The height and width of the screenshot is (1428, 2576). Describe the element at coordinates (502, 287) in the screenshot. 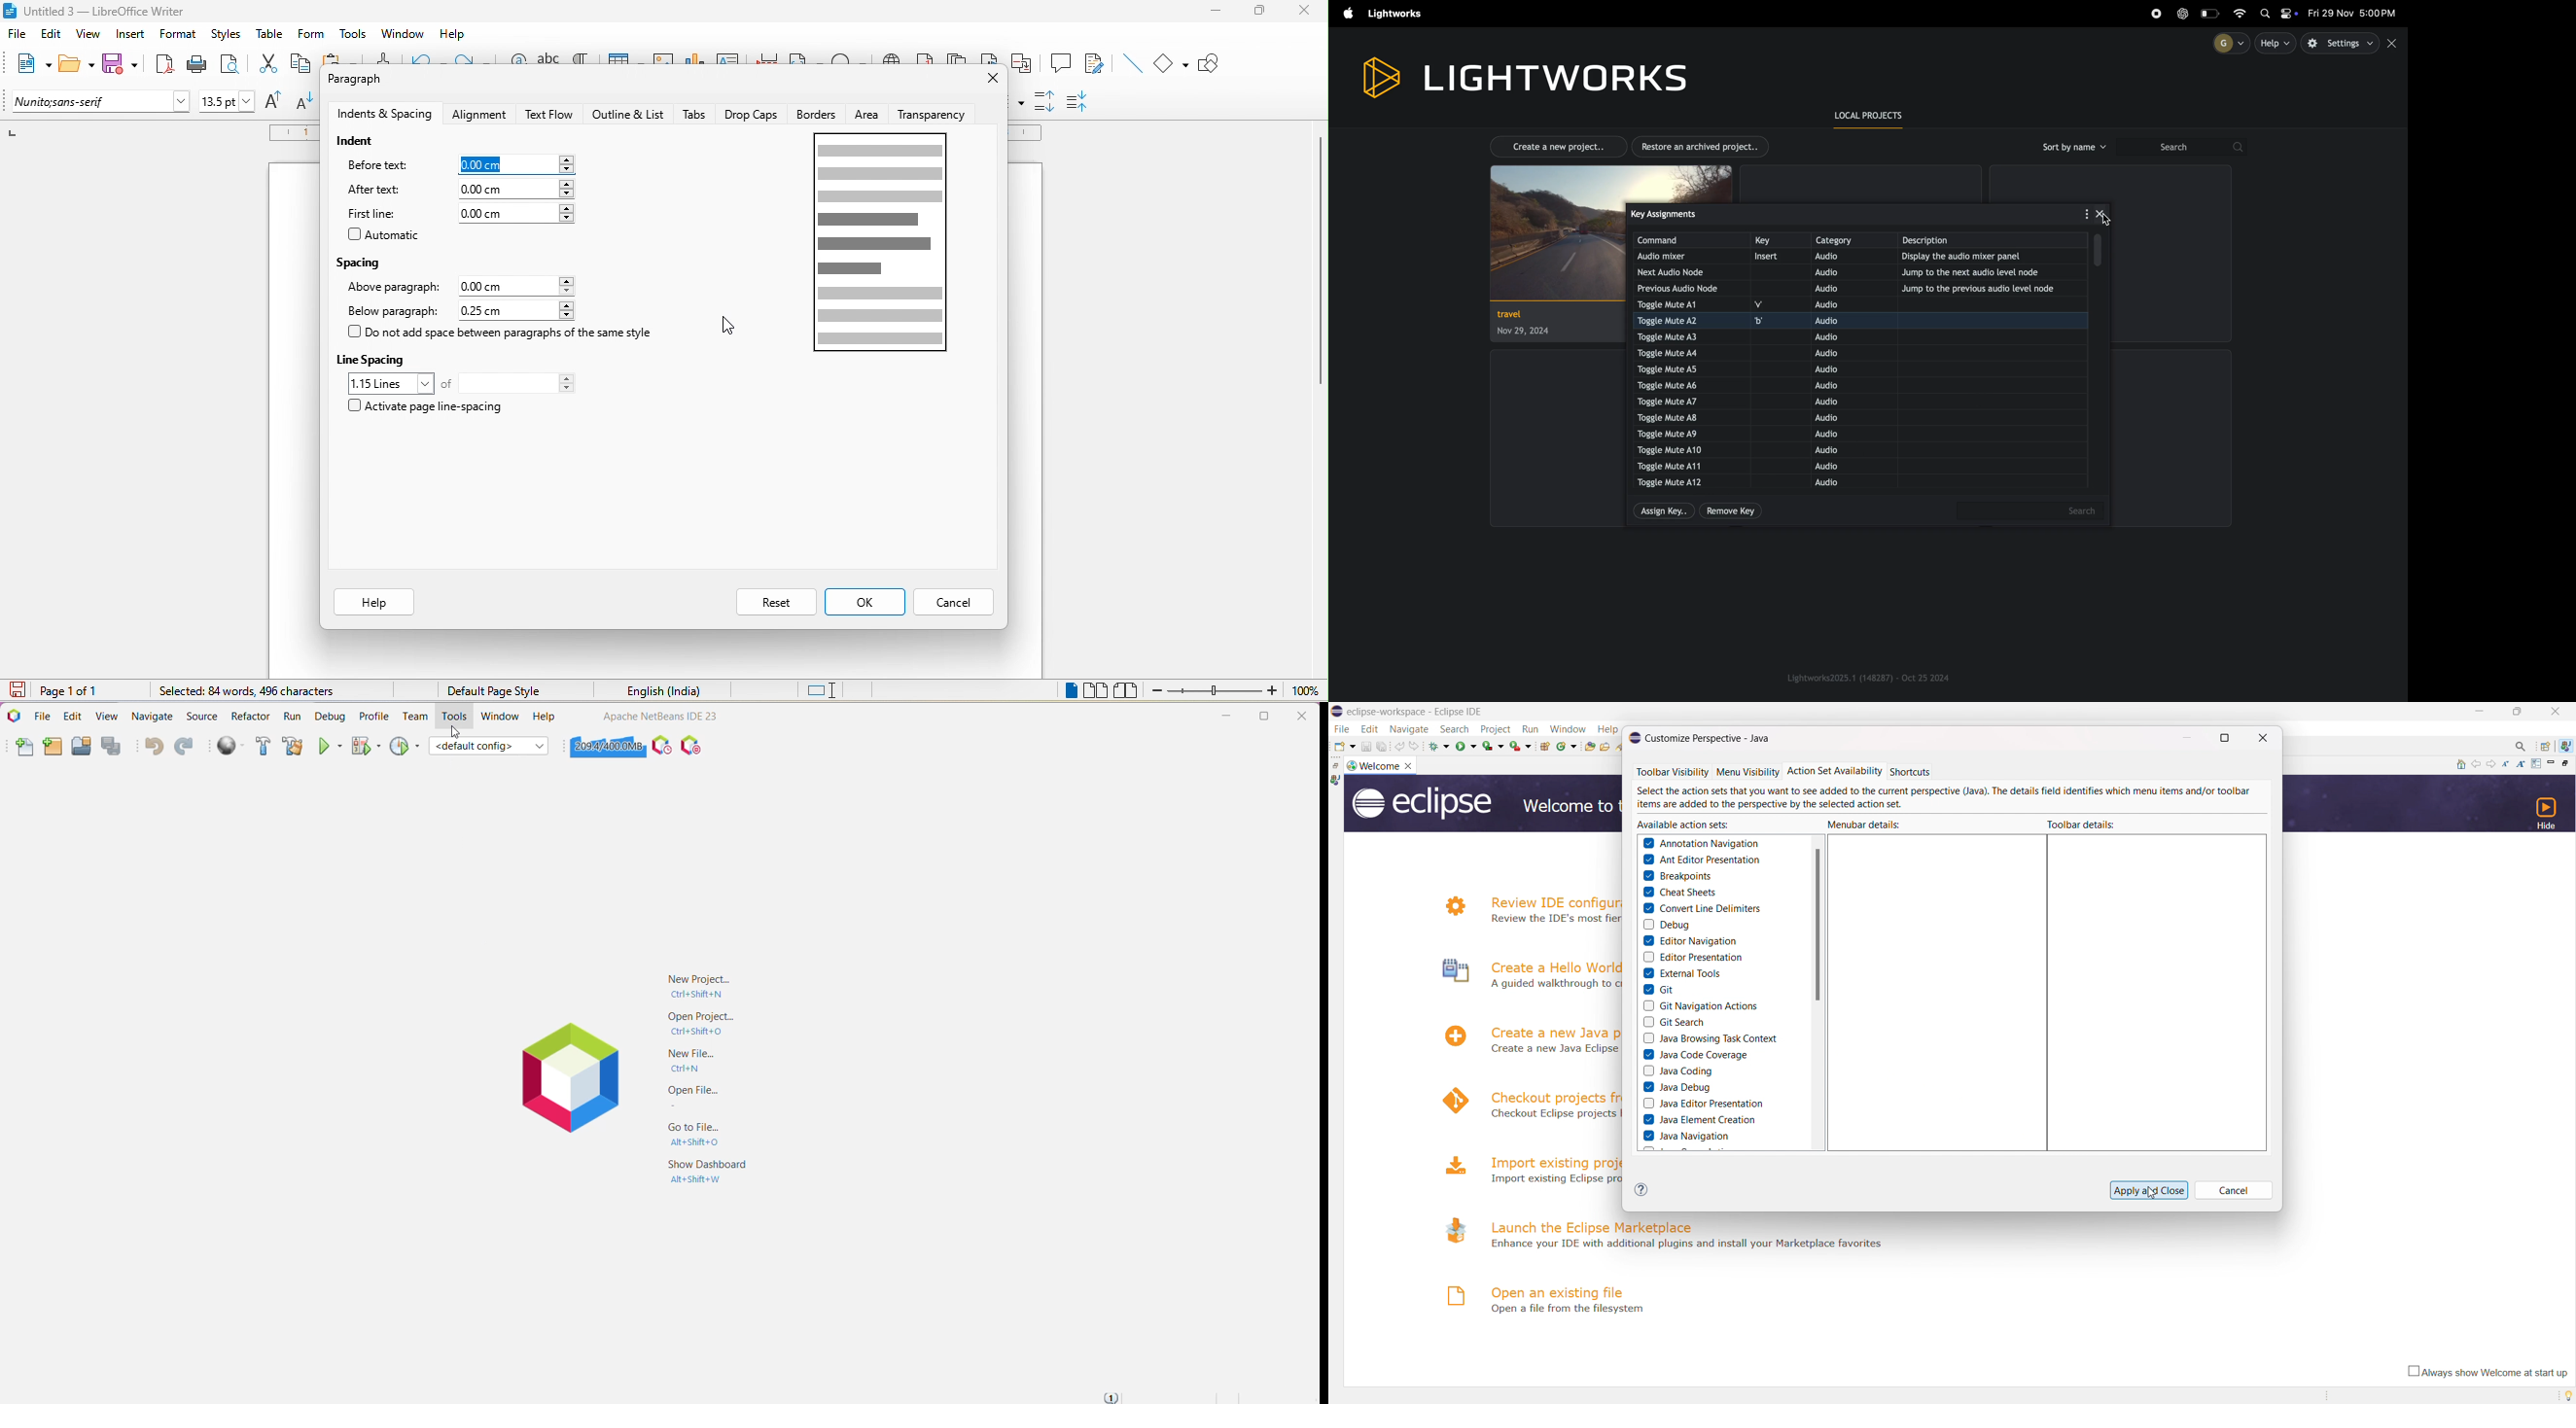

I see `0.00 cm` at that location.